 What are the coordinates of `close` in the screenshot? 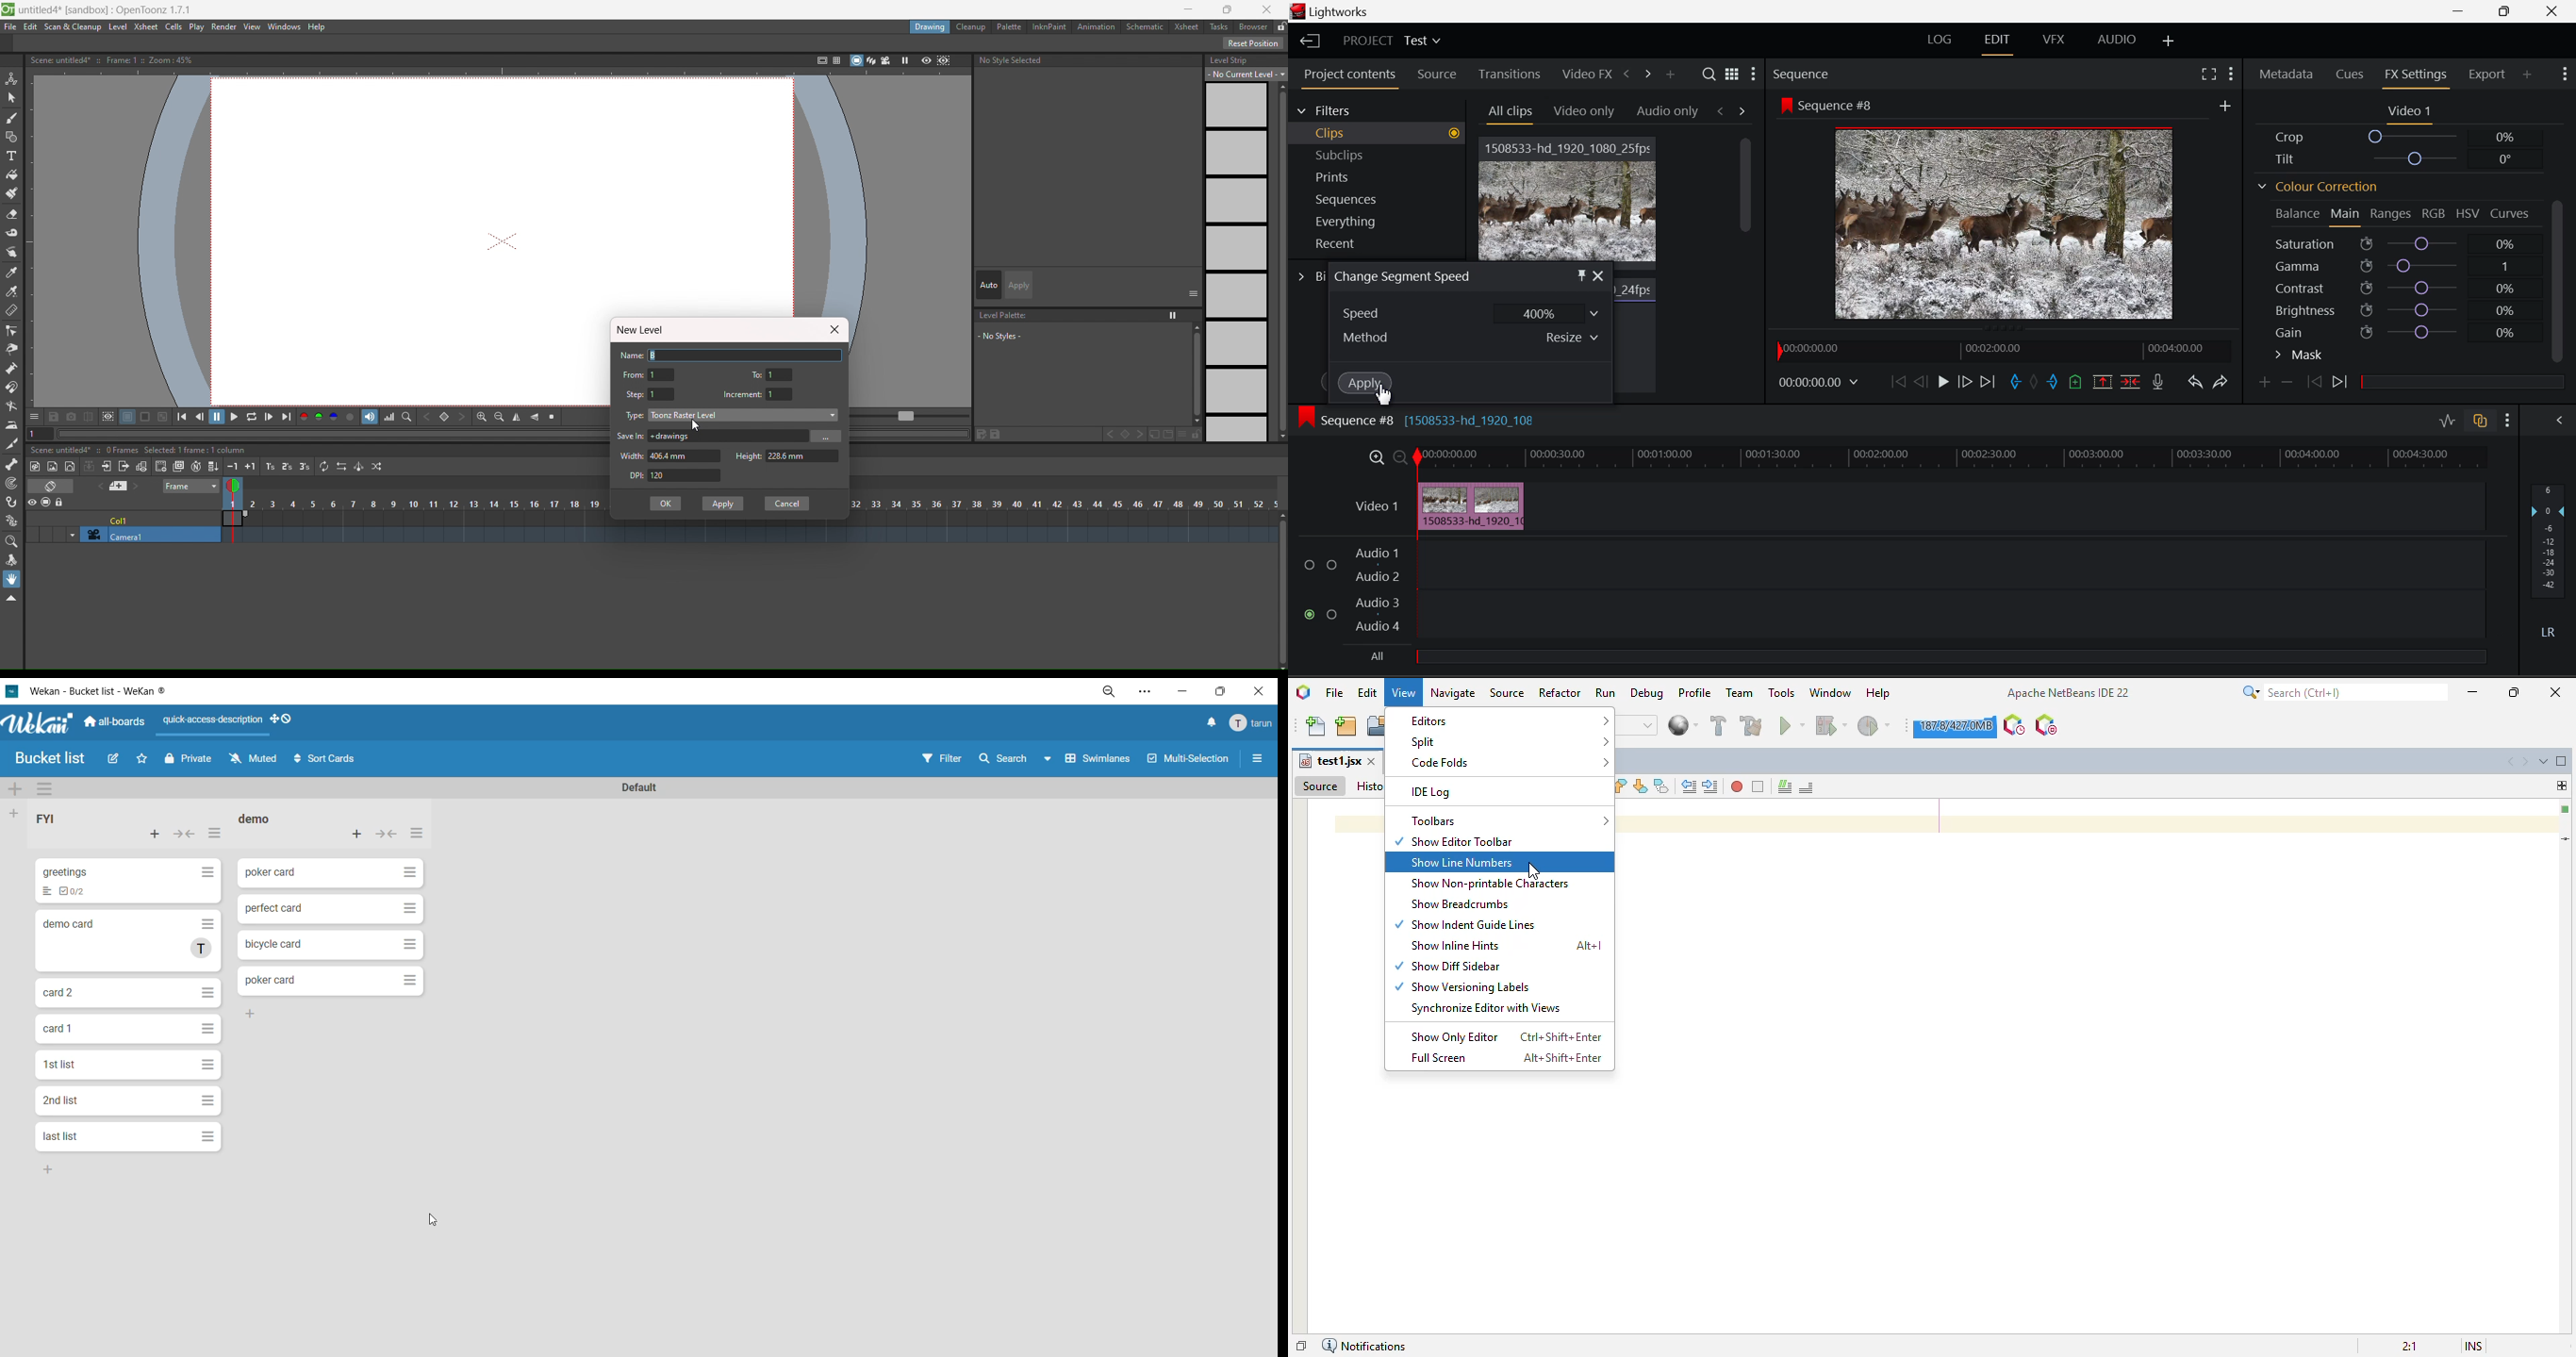 It's located at (1257, 691).